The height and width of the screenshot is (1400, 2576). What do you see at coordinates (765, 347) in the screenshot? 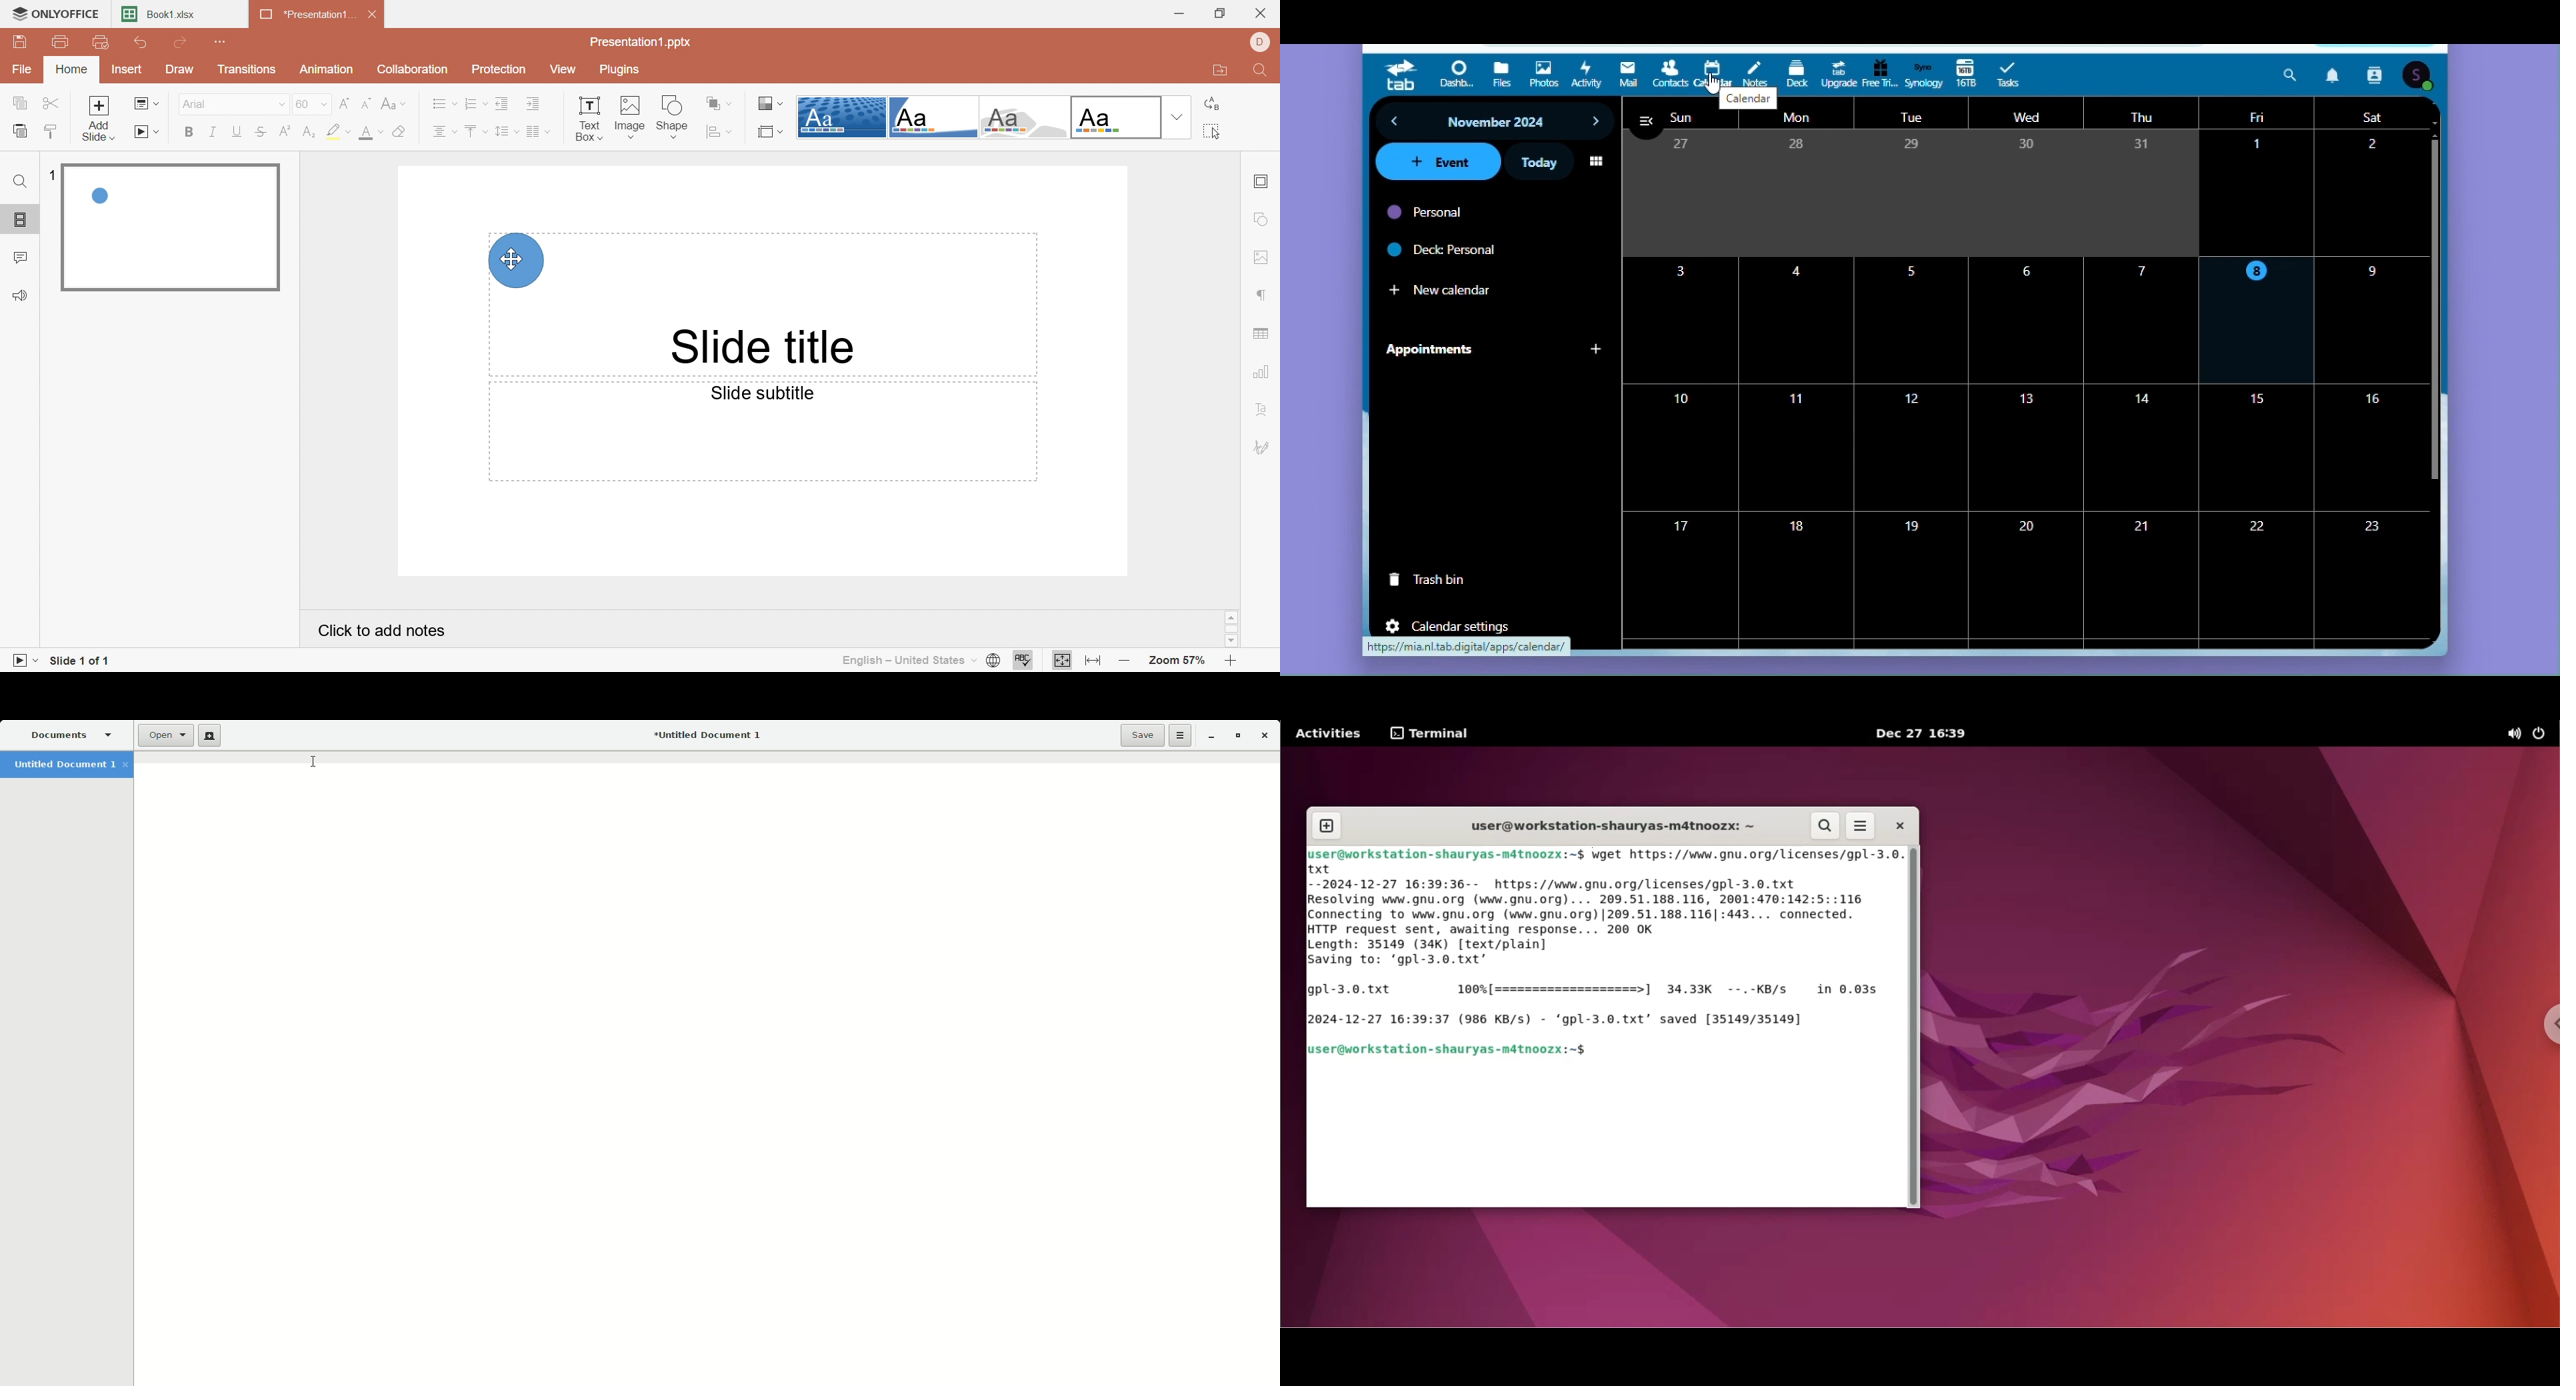
I see `Slide title` at bounding box center [765, 347].